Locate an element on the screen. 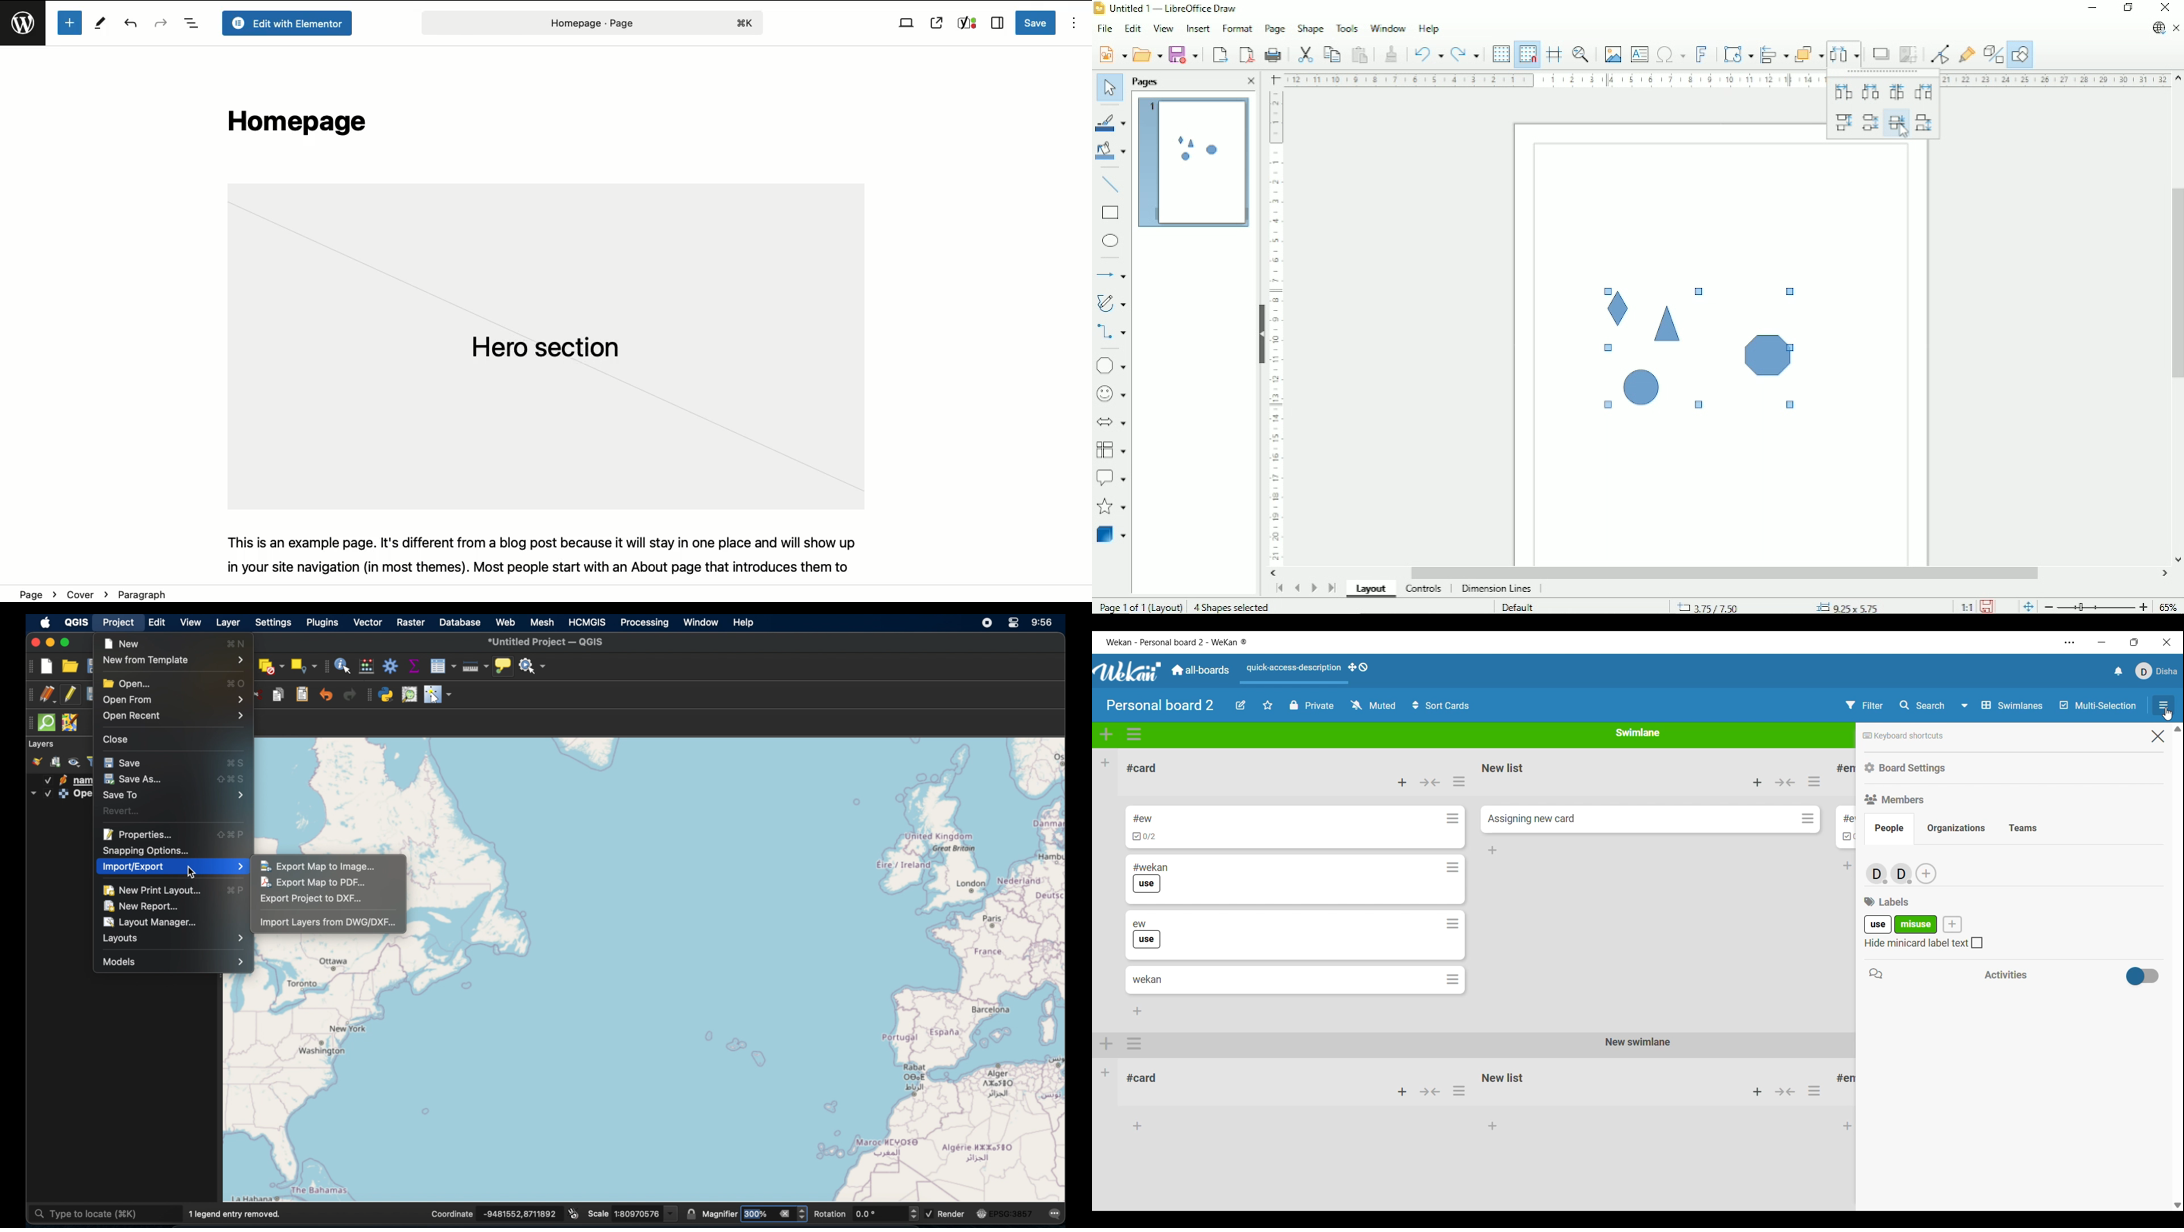 This screenshot has height=1232, width=2184. Align objects is located at coordinates (1773, 54).